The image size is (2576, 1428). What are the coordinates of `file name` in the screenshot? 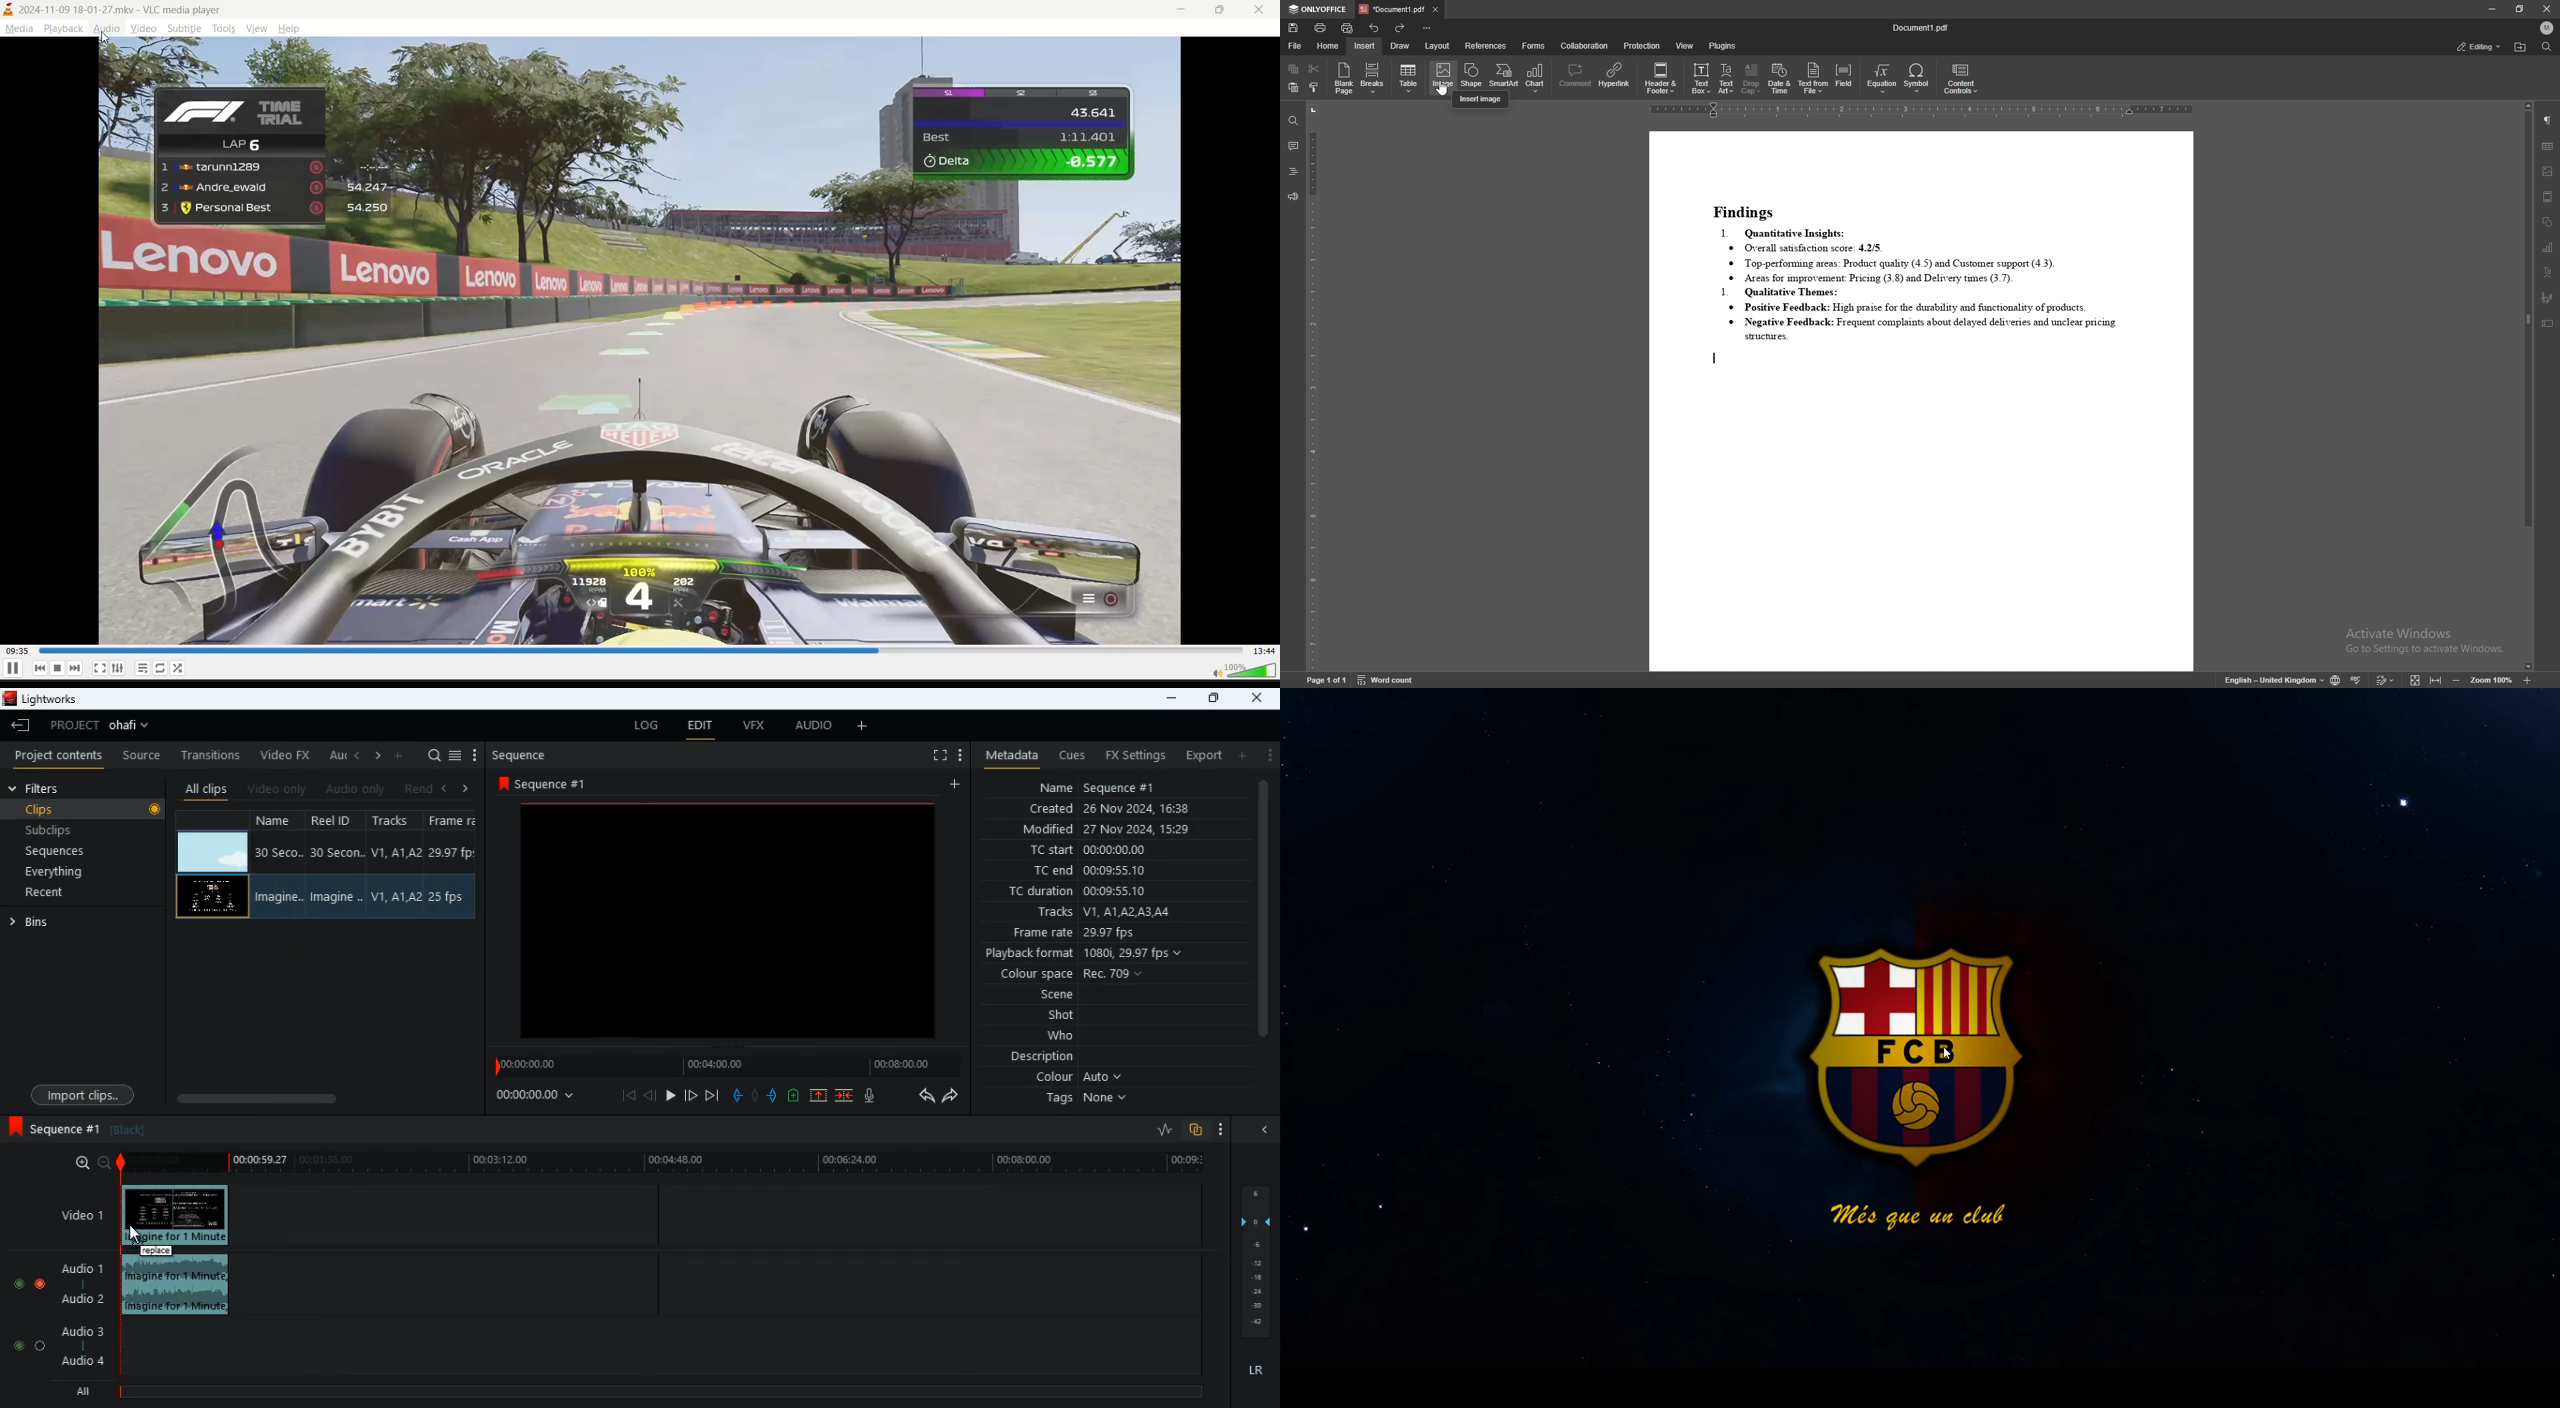 It's located at (1921, 27).